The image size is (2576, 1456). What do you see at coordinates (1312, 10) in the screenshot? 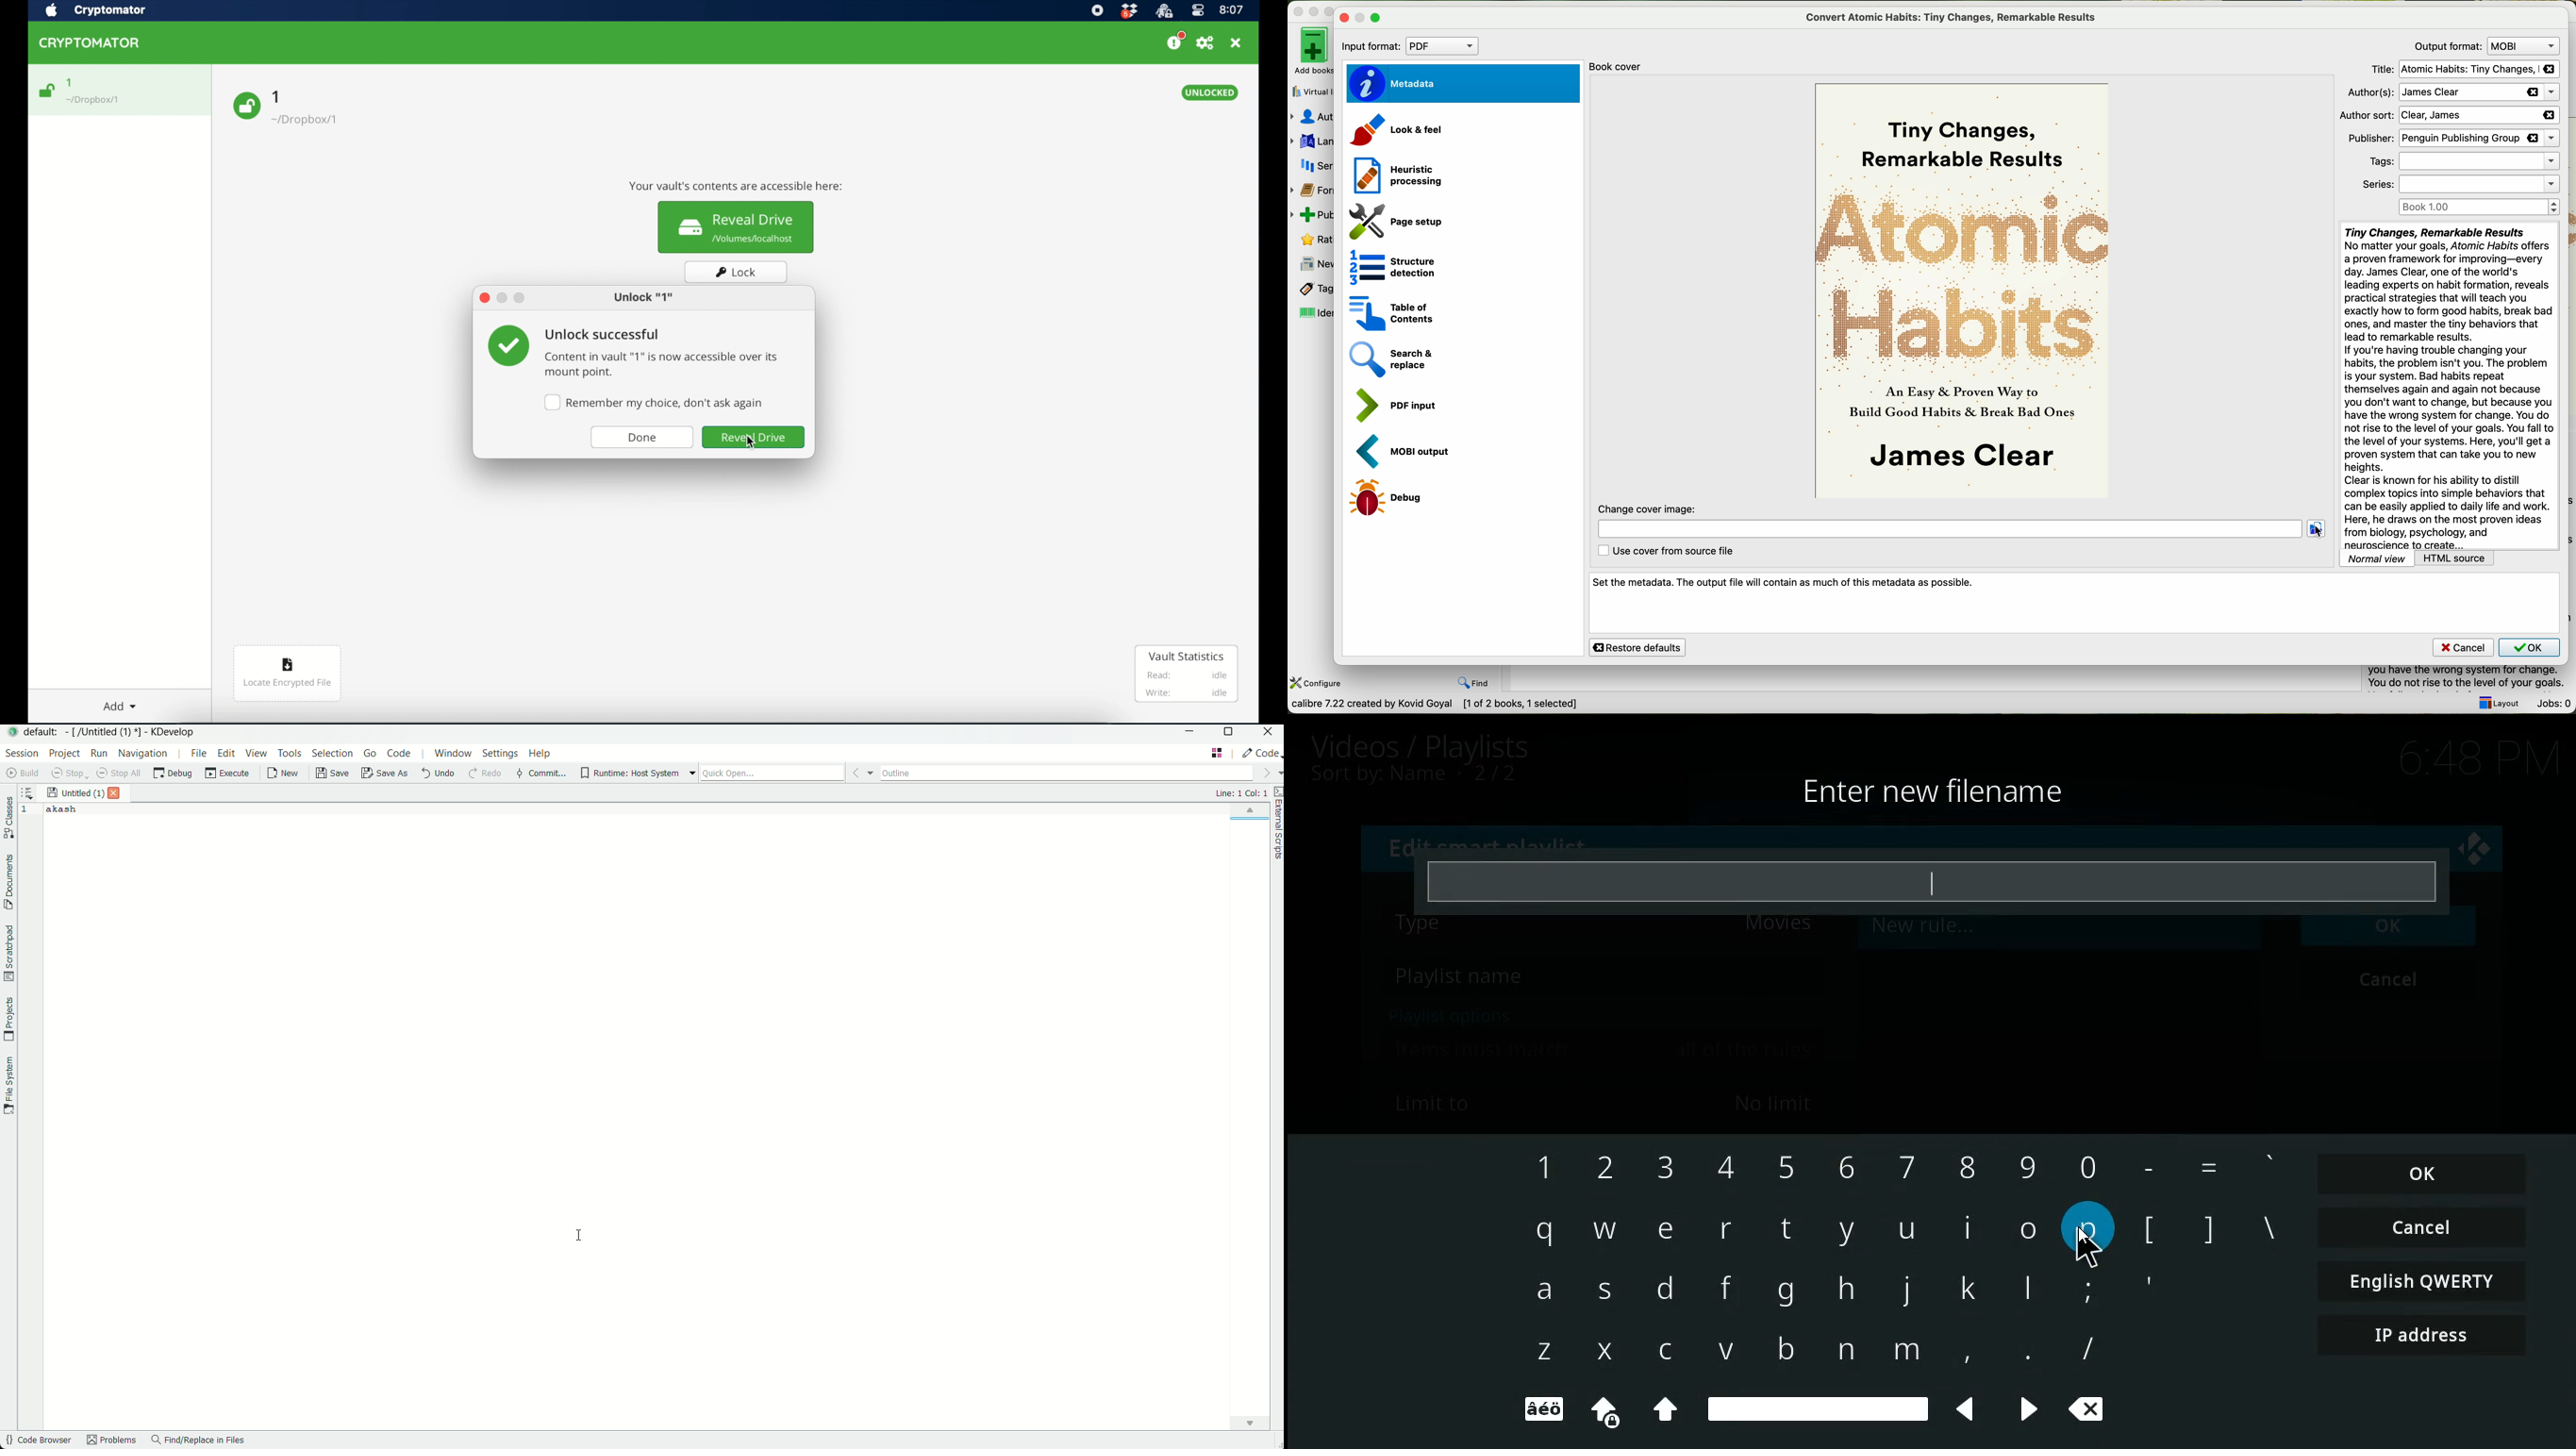
I see `disable buttons` at bounding box center [1312, 10].